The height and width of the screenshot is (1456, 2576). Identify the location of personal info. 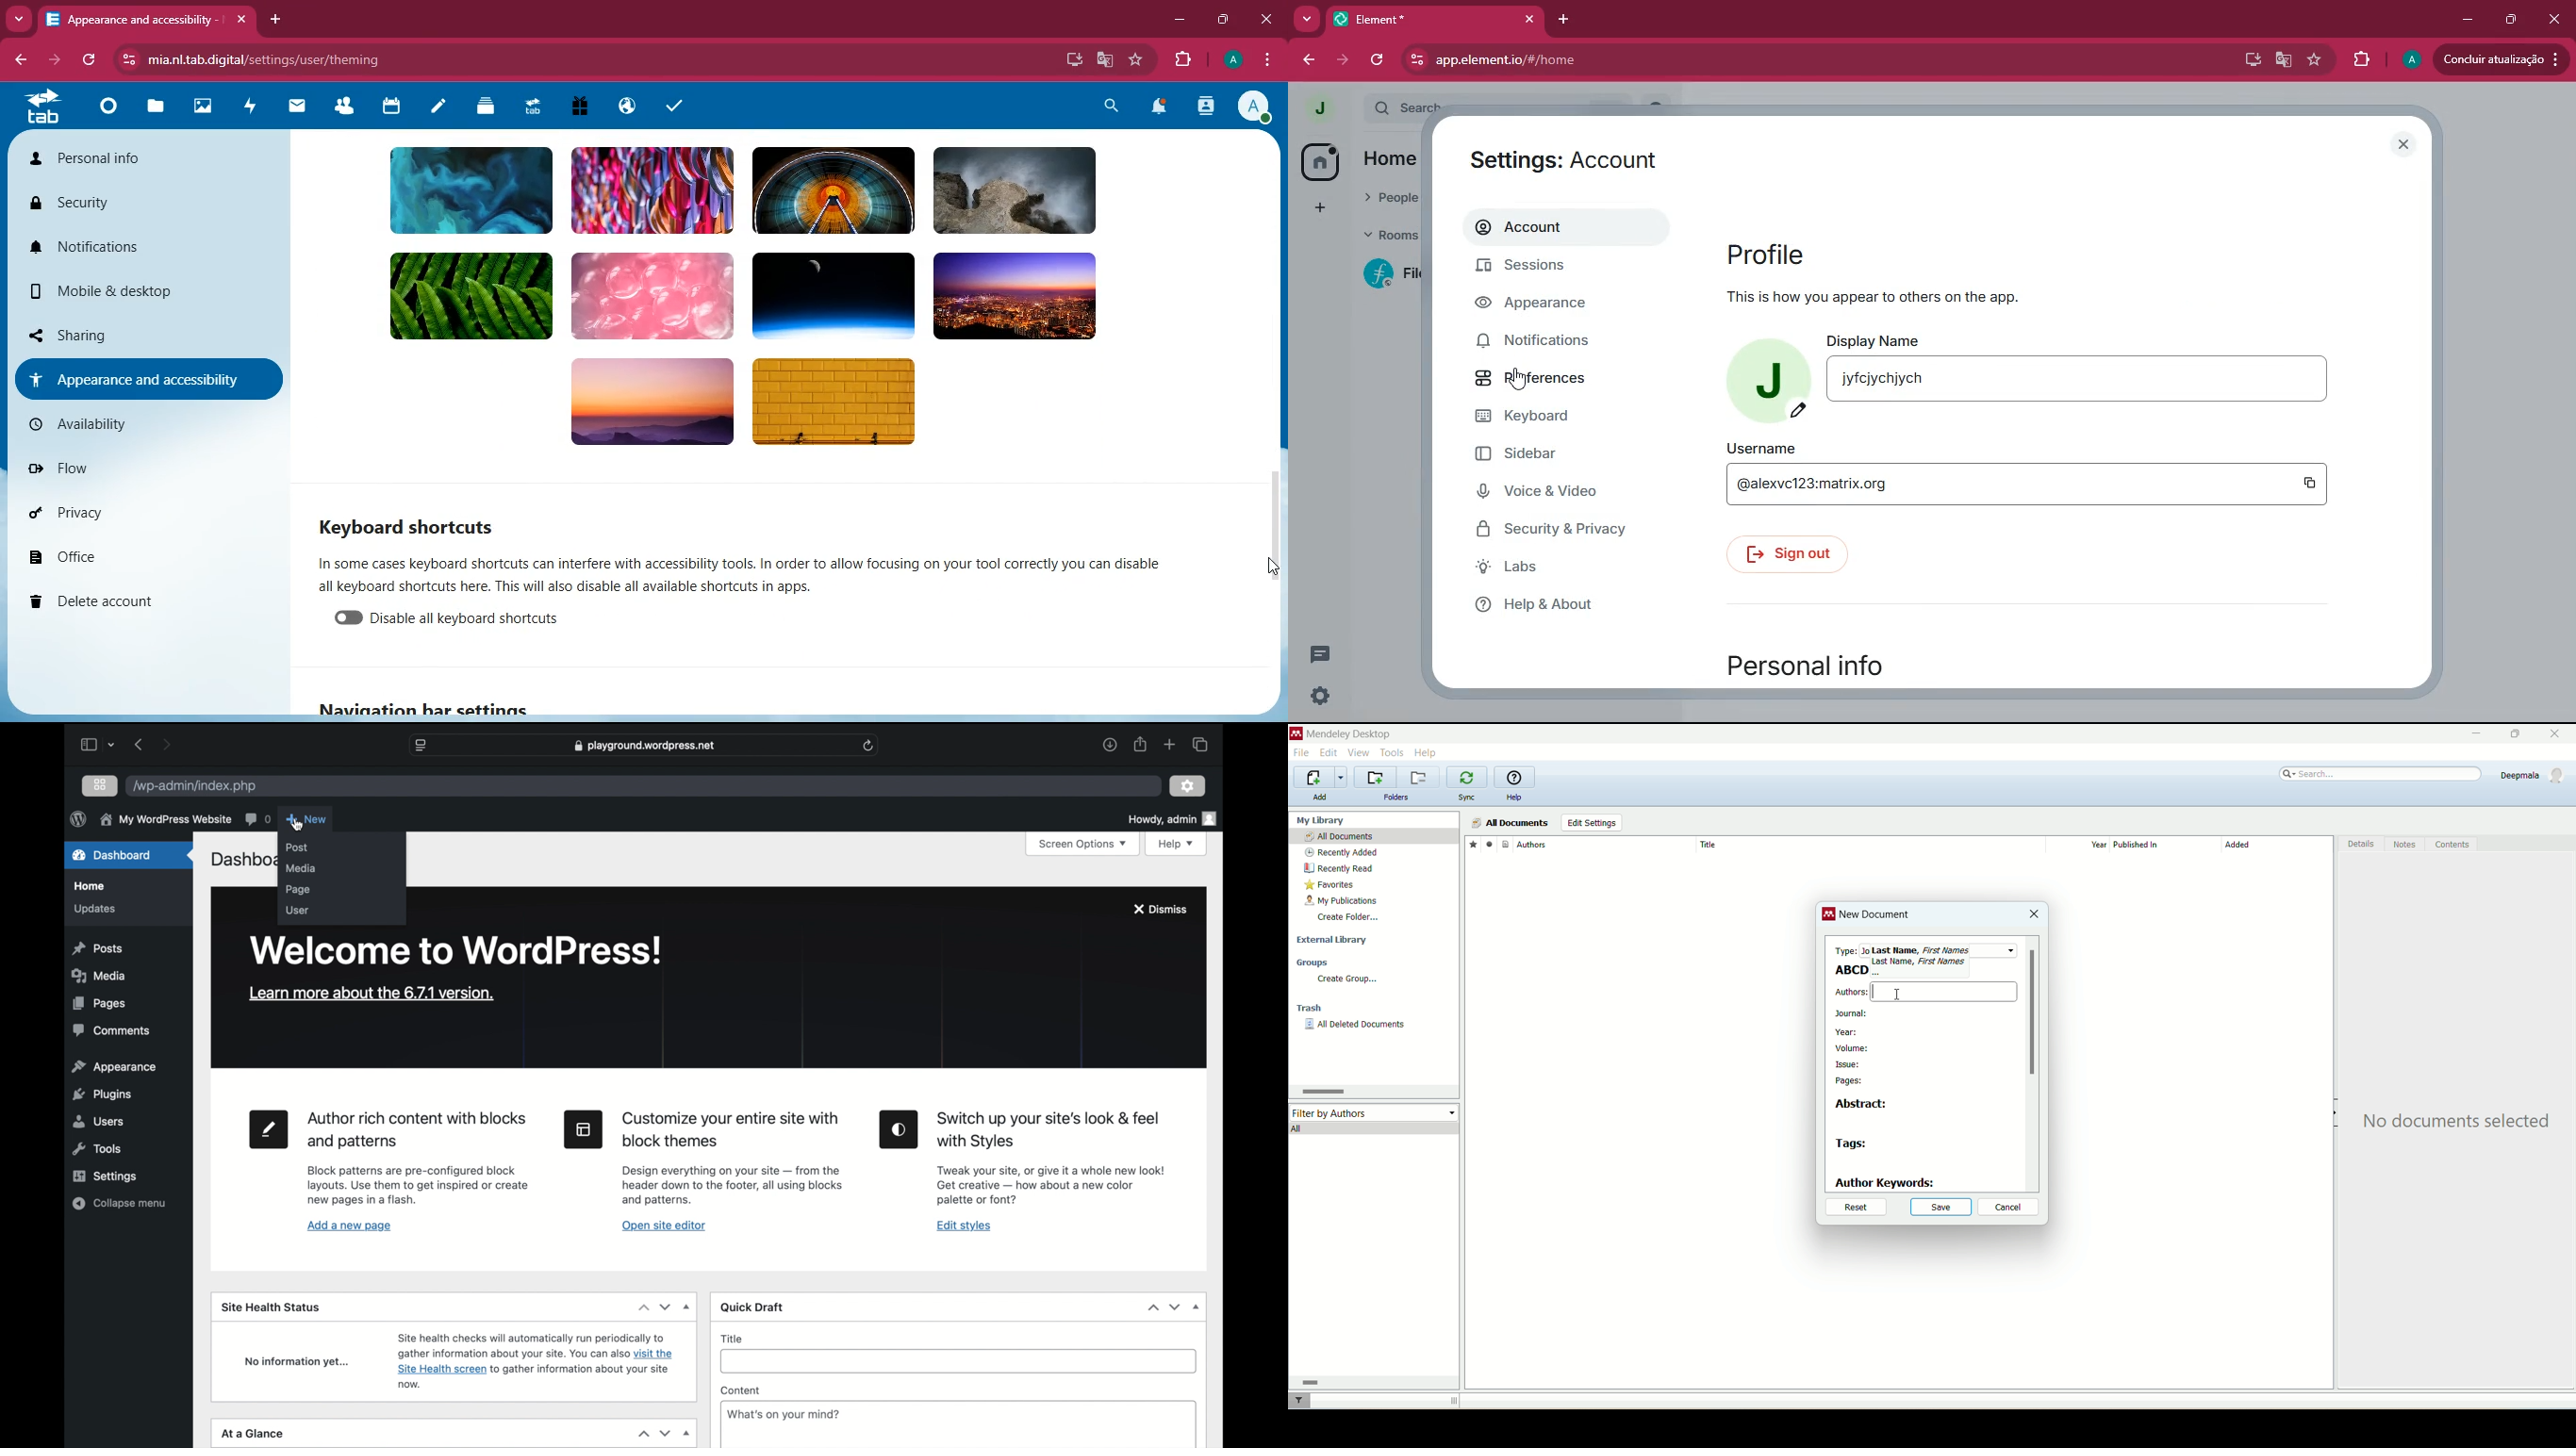
(122, 158).